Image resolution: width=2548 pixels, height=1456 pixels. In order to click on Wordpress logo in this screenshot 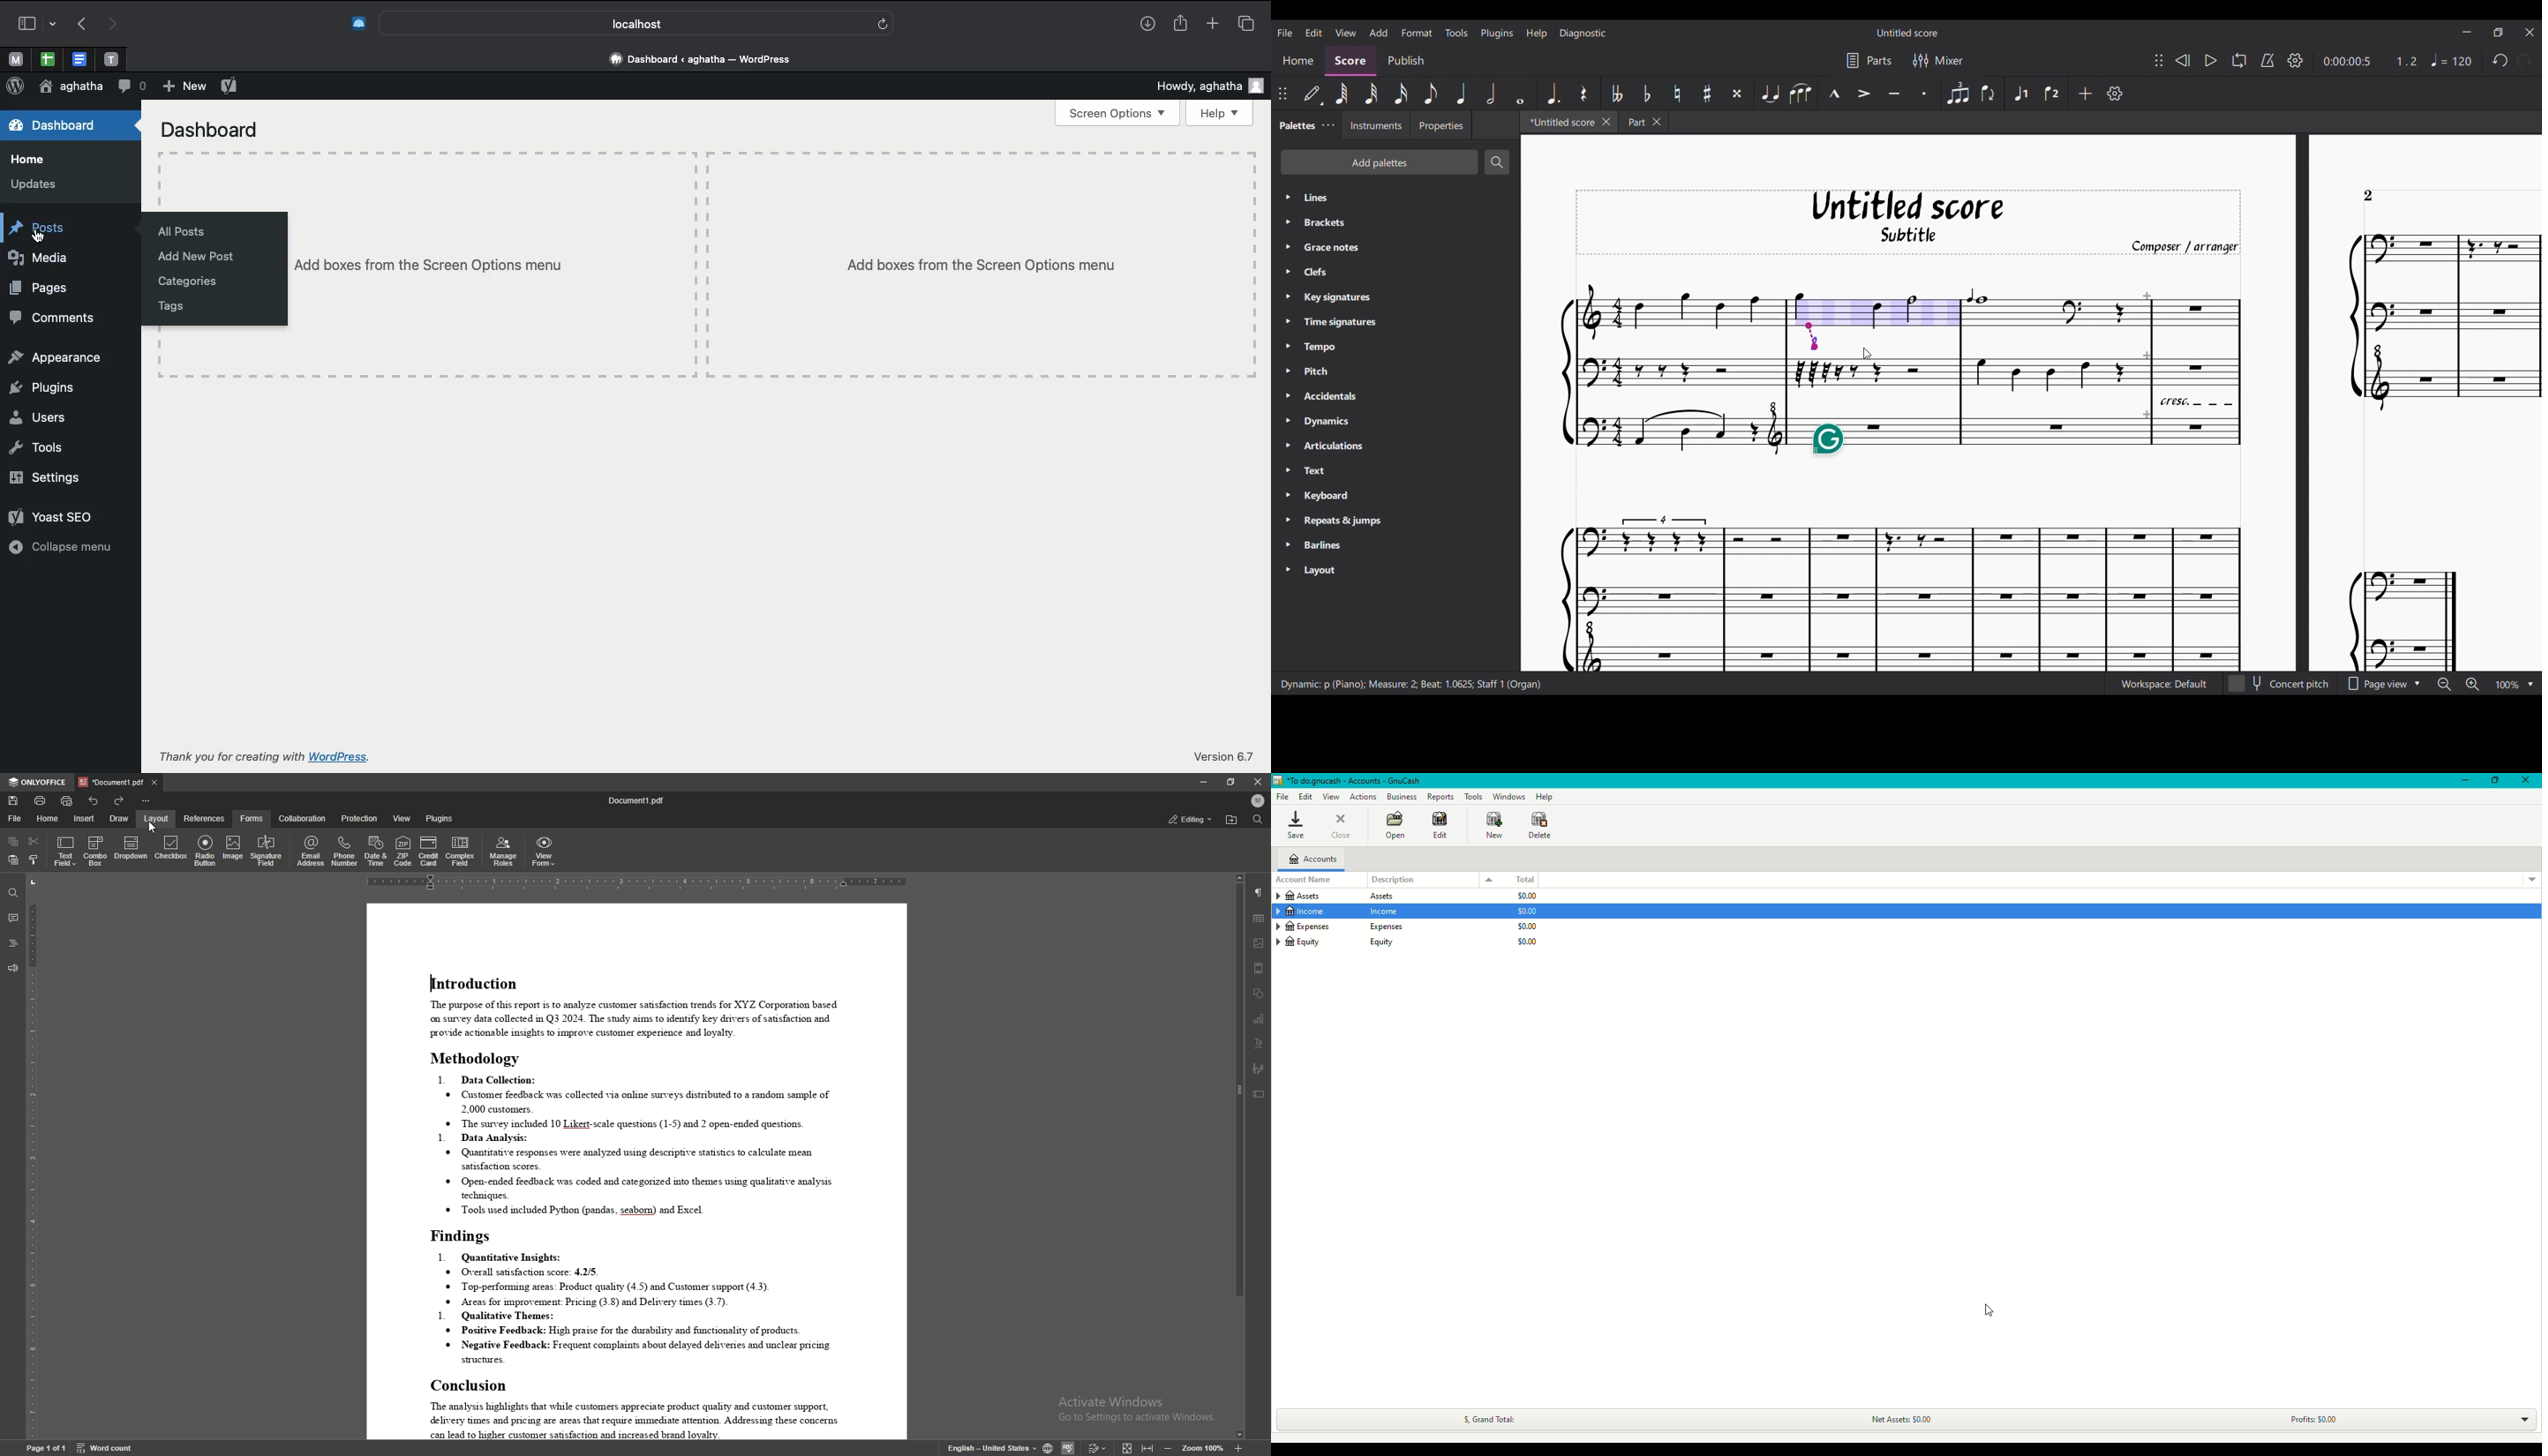, I will do `click(17, 86)`.